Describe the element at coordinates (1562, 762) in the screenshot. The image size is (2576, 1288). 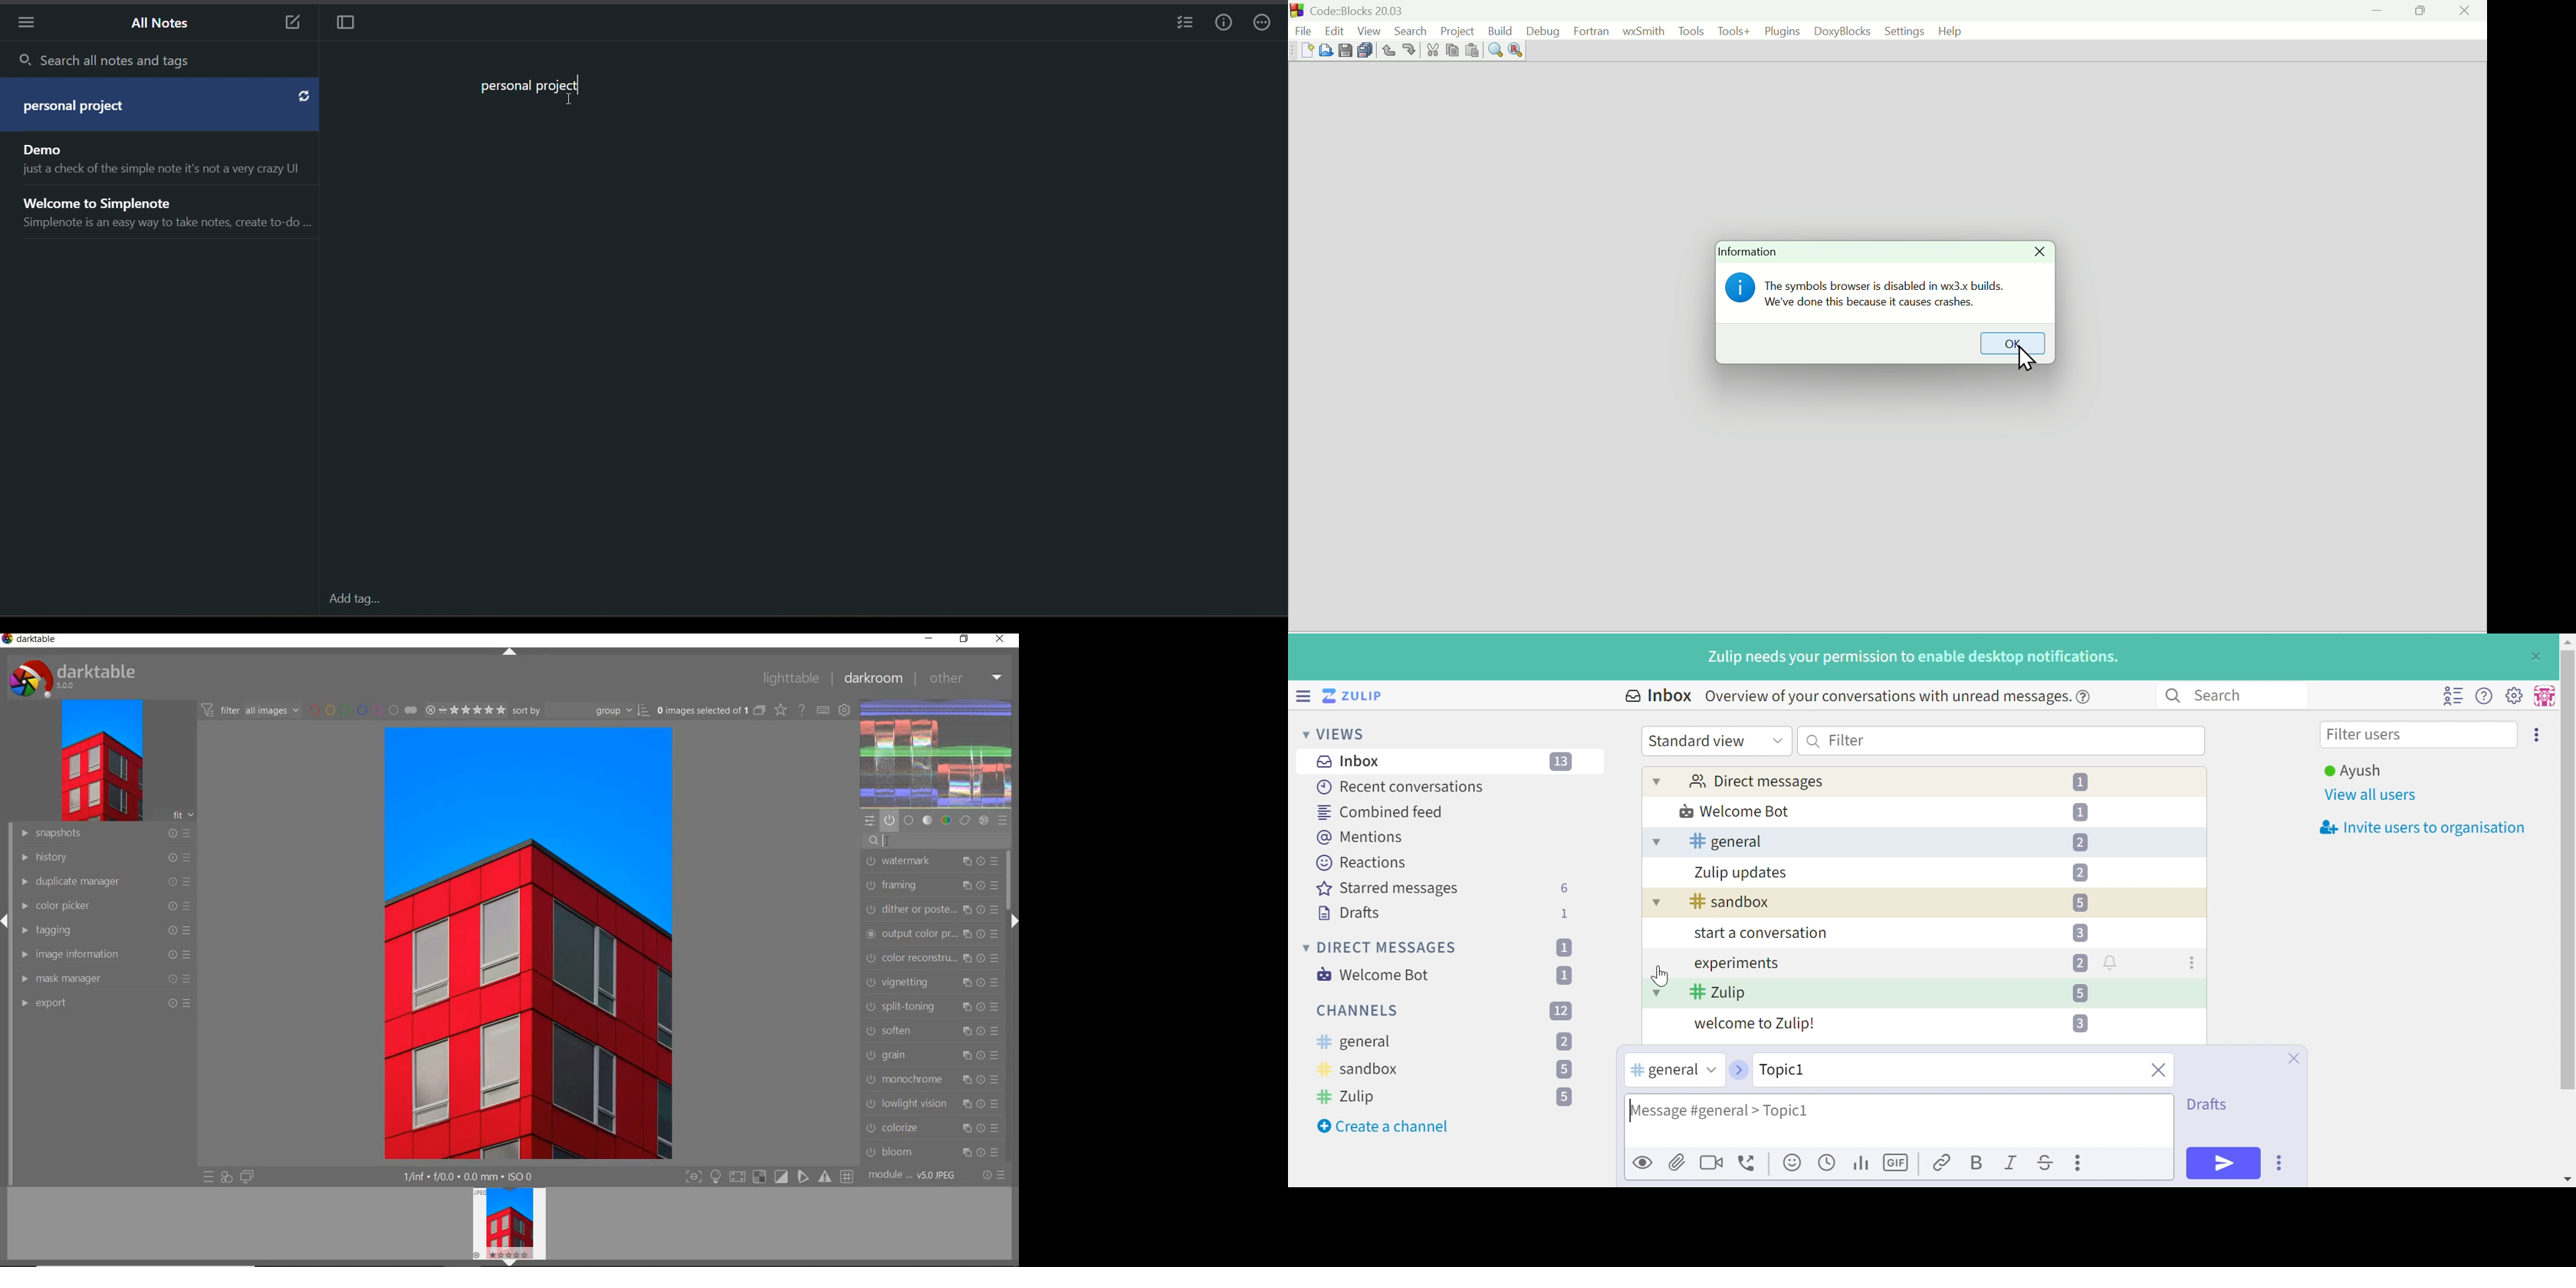
I see `13` at that location.